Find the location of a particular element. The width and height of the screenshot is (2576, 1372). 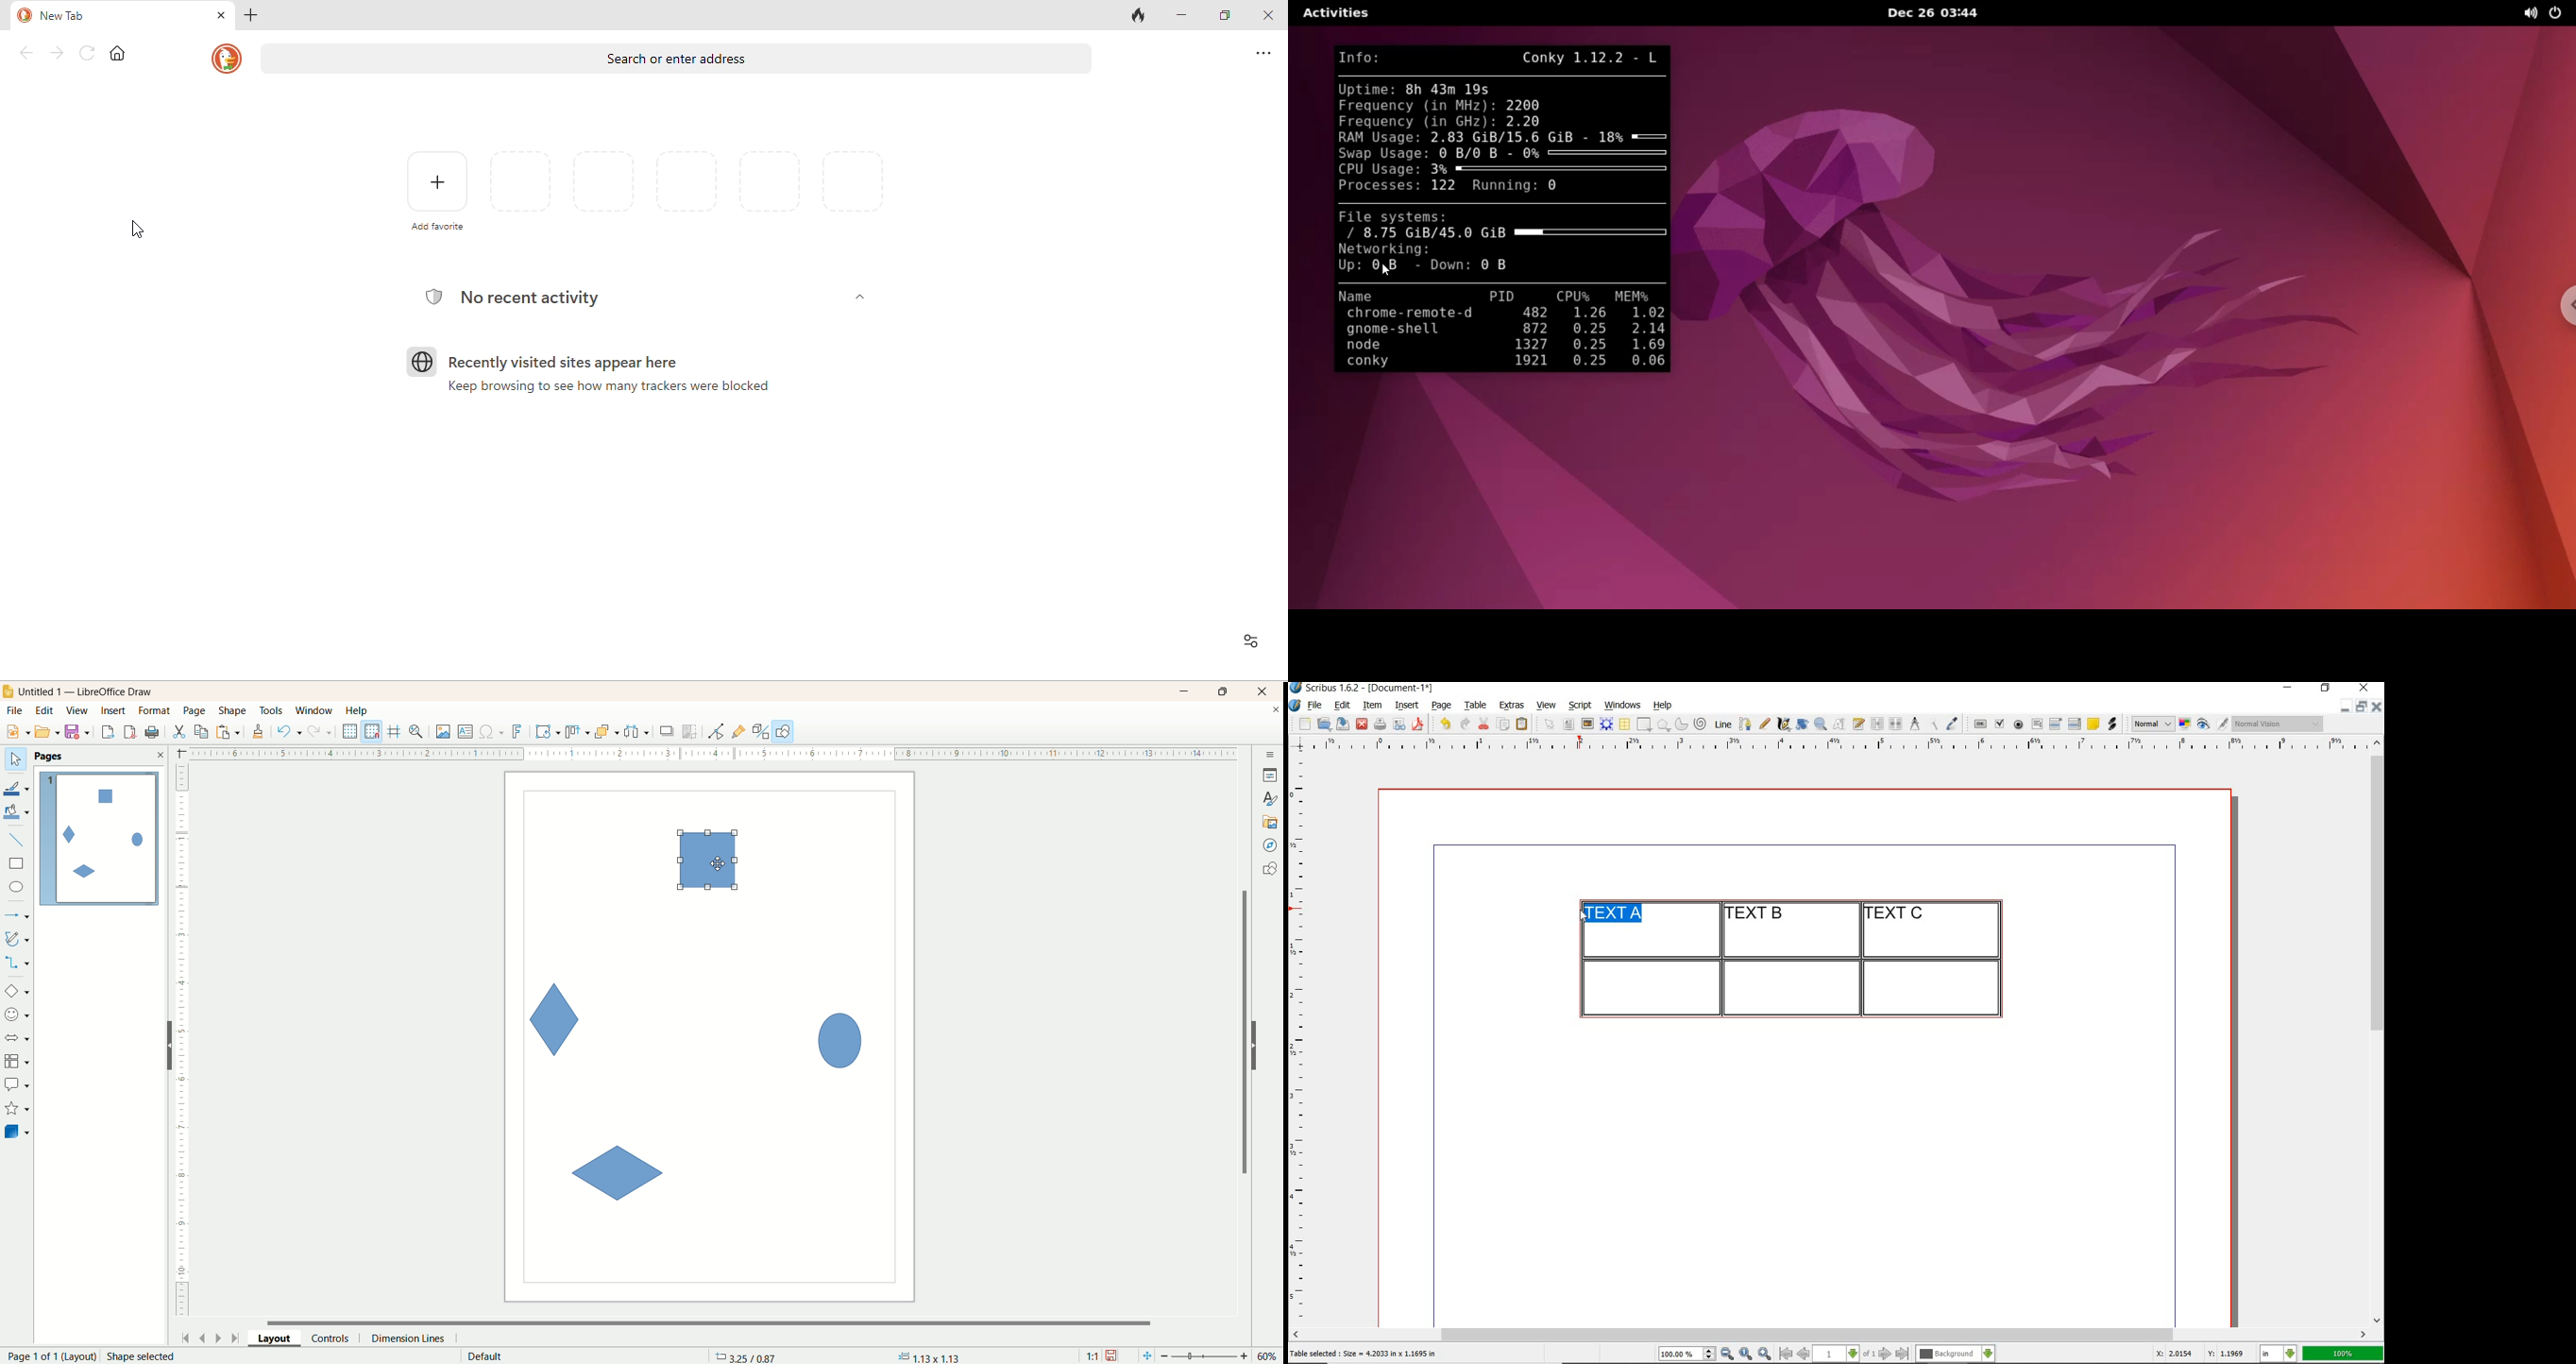

select at least three objects to distribute is located at coordinates (638, 731).